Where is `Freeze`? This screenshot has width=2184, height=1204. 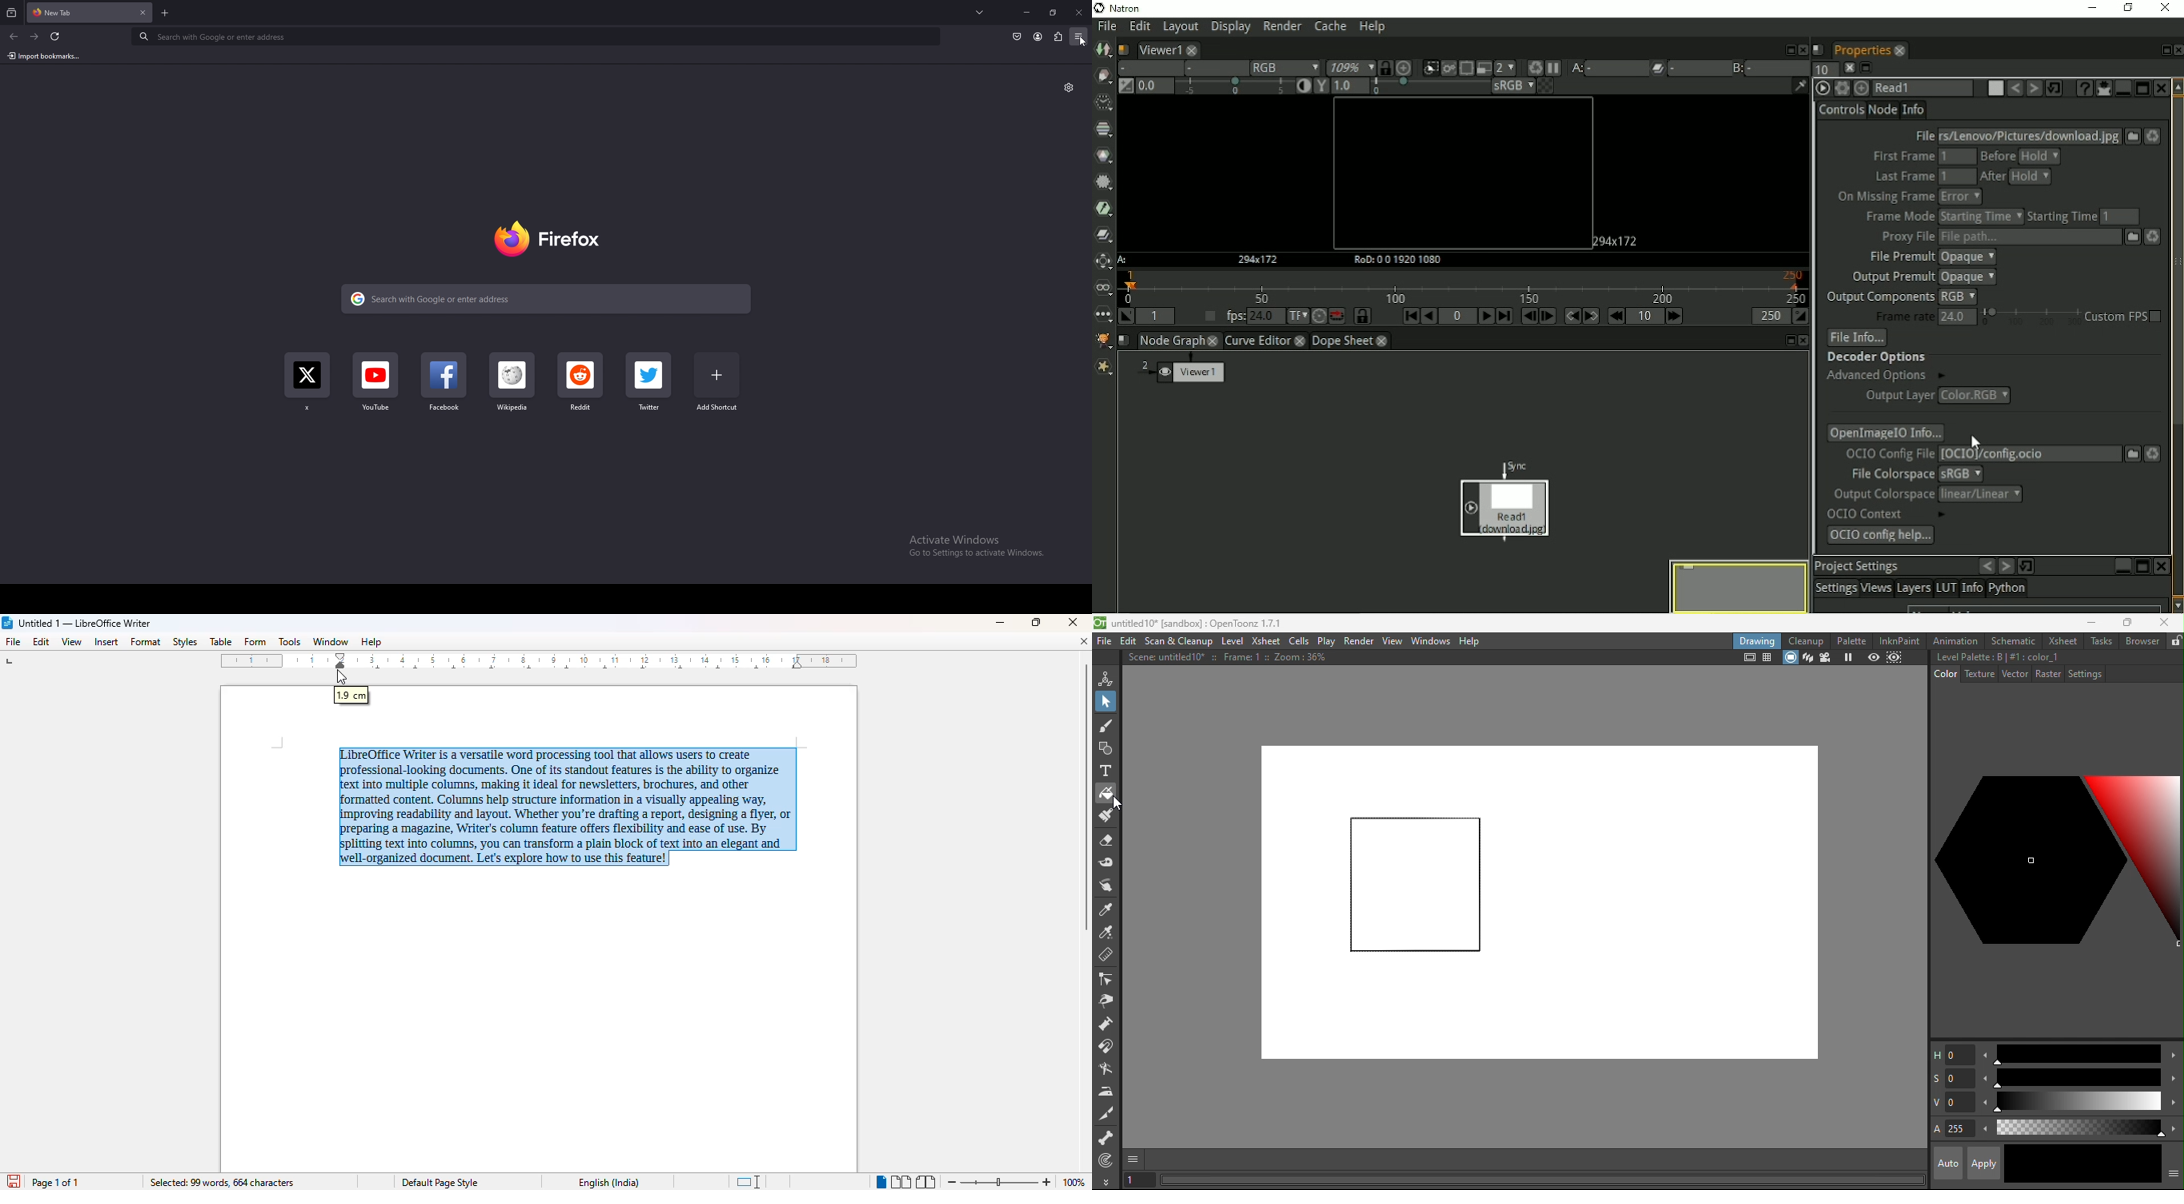 Freeze is located at coordinates (1849, 659).